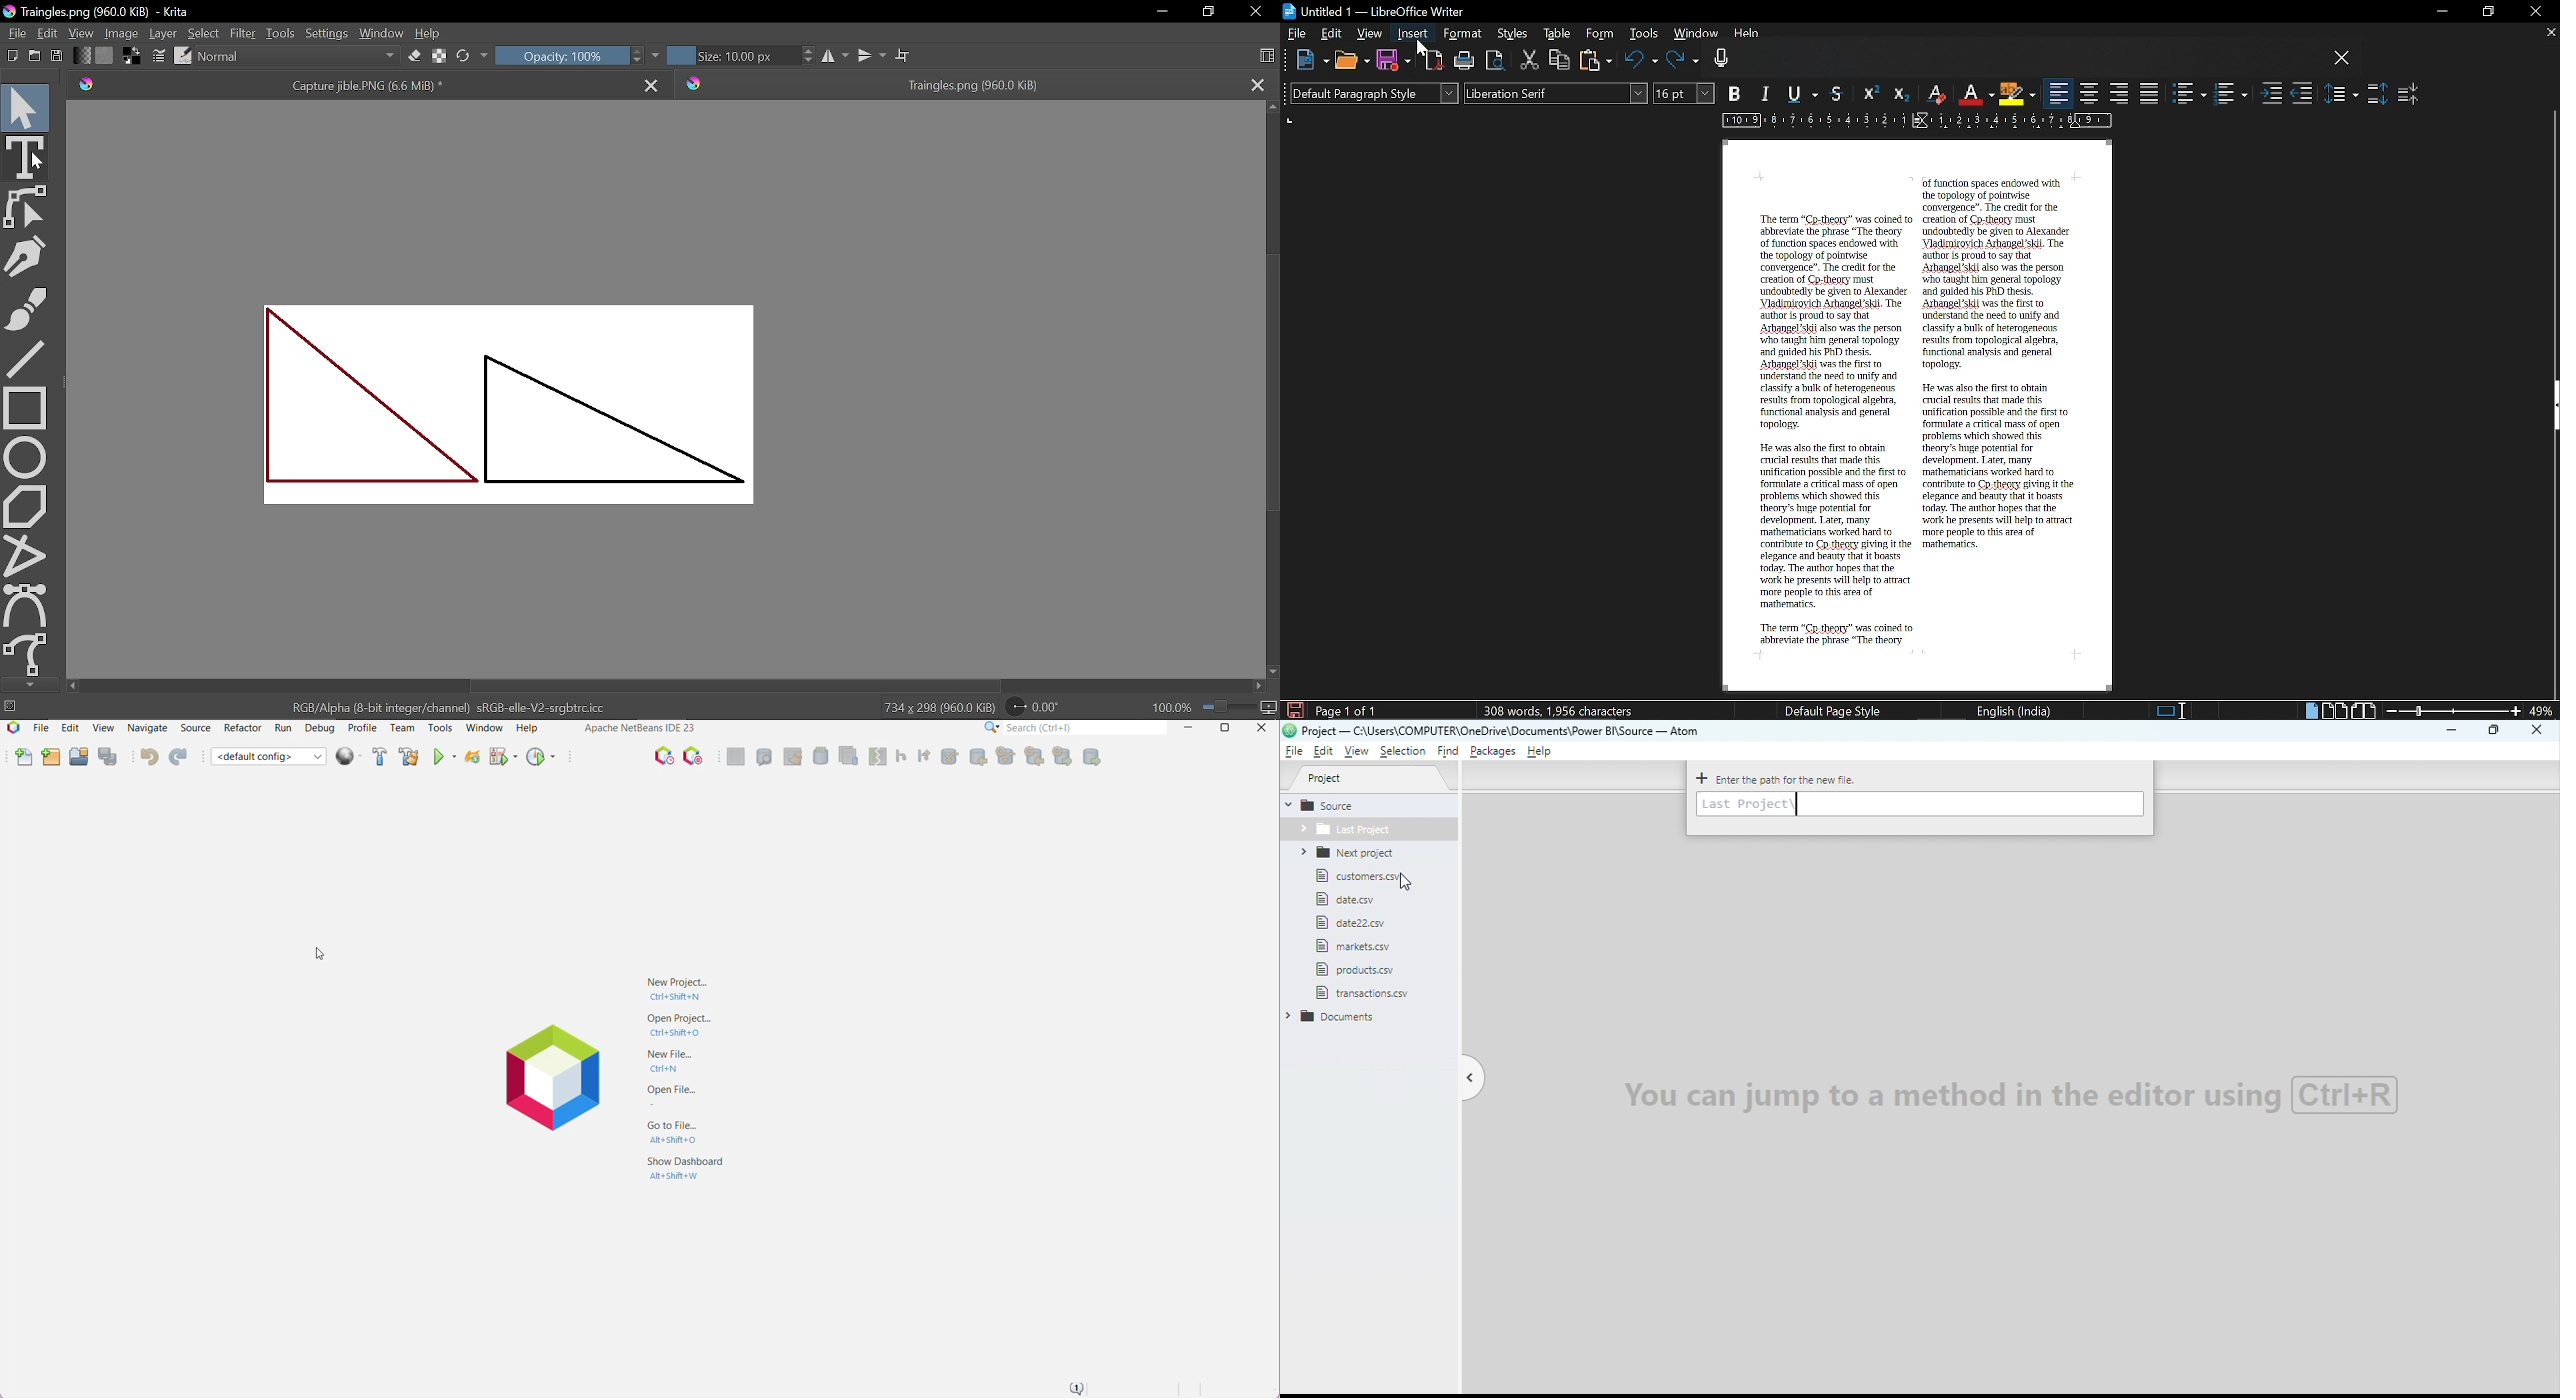 This screenshot has height=1400, width=2576. What do you see at coordinates (1530, 61) in the screenshot?
I see `Cut` at bounding box center [1530, 61].